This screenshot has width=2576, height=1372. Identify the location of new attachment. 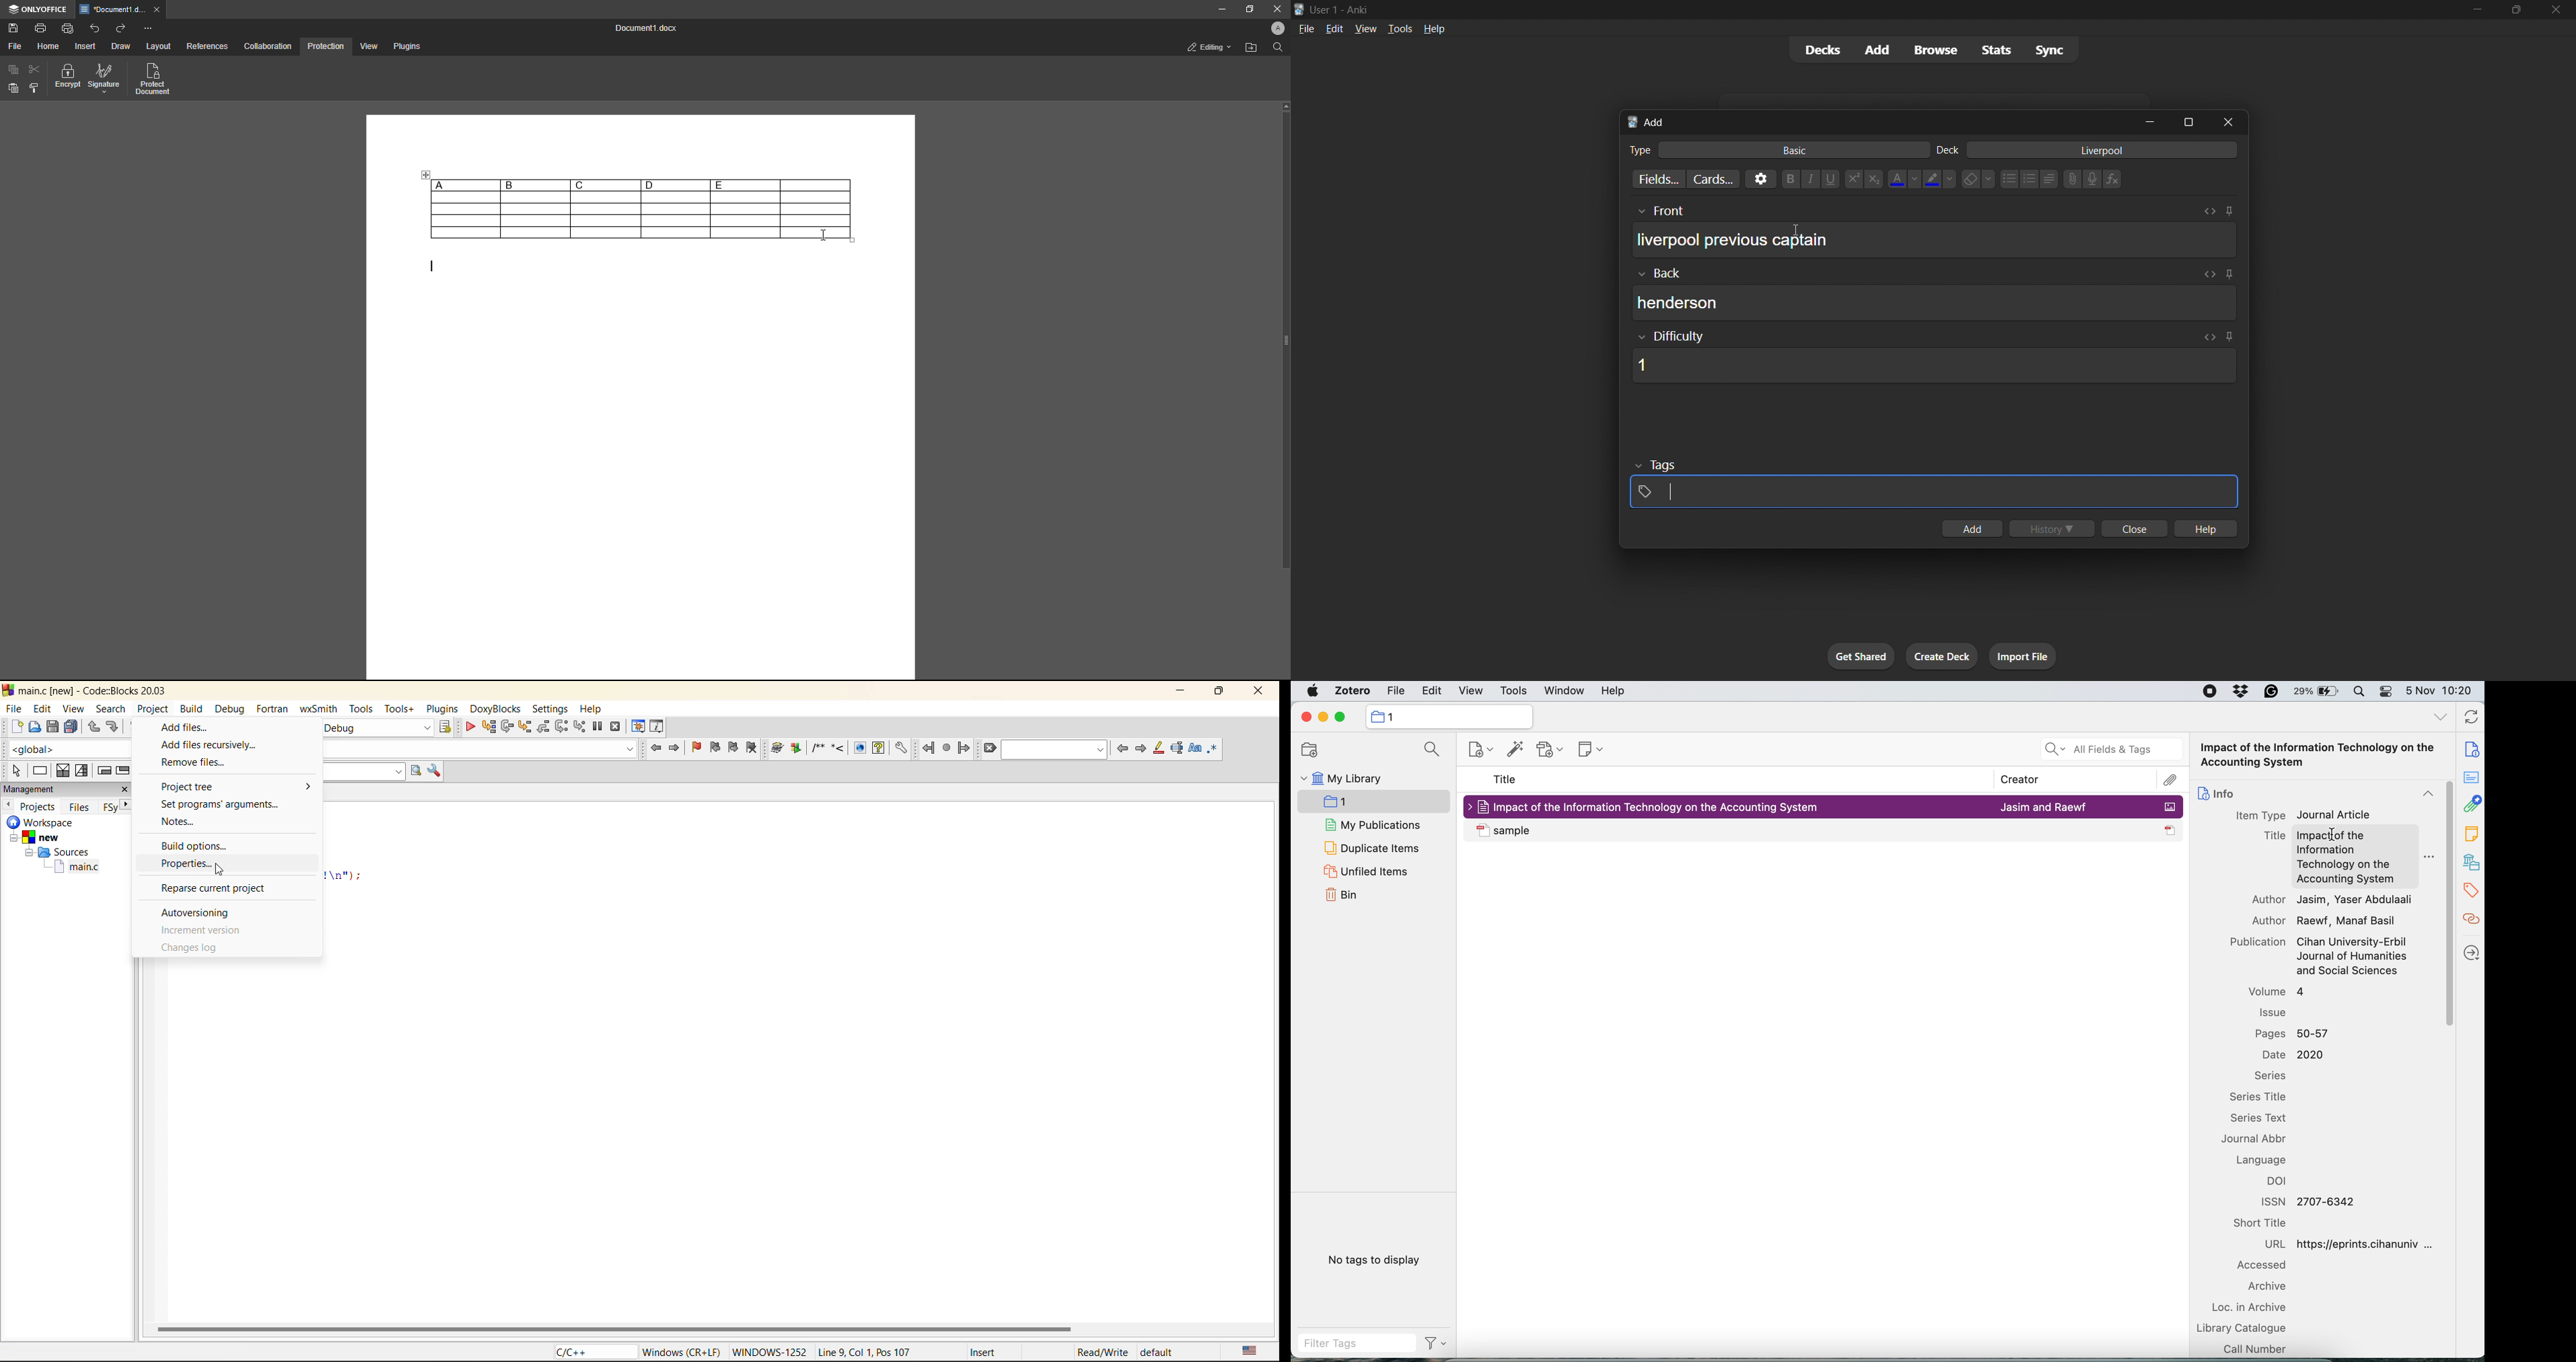
(1550, 751).